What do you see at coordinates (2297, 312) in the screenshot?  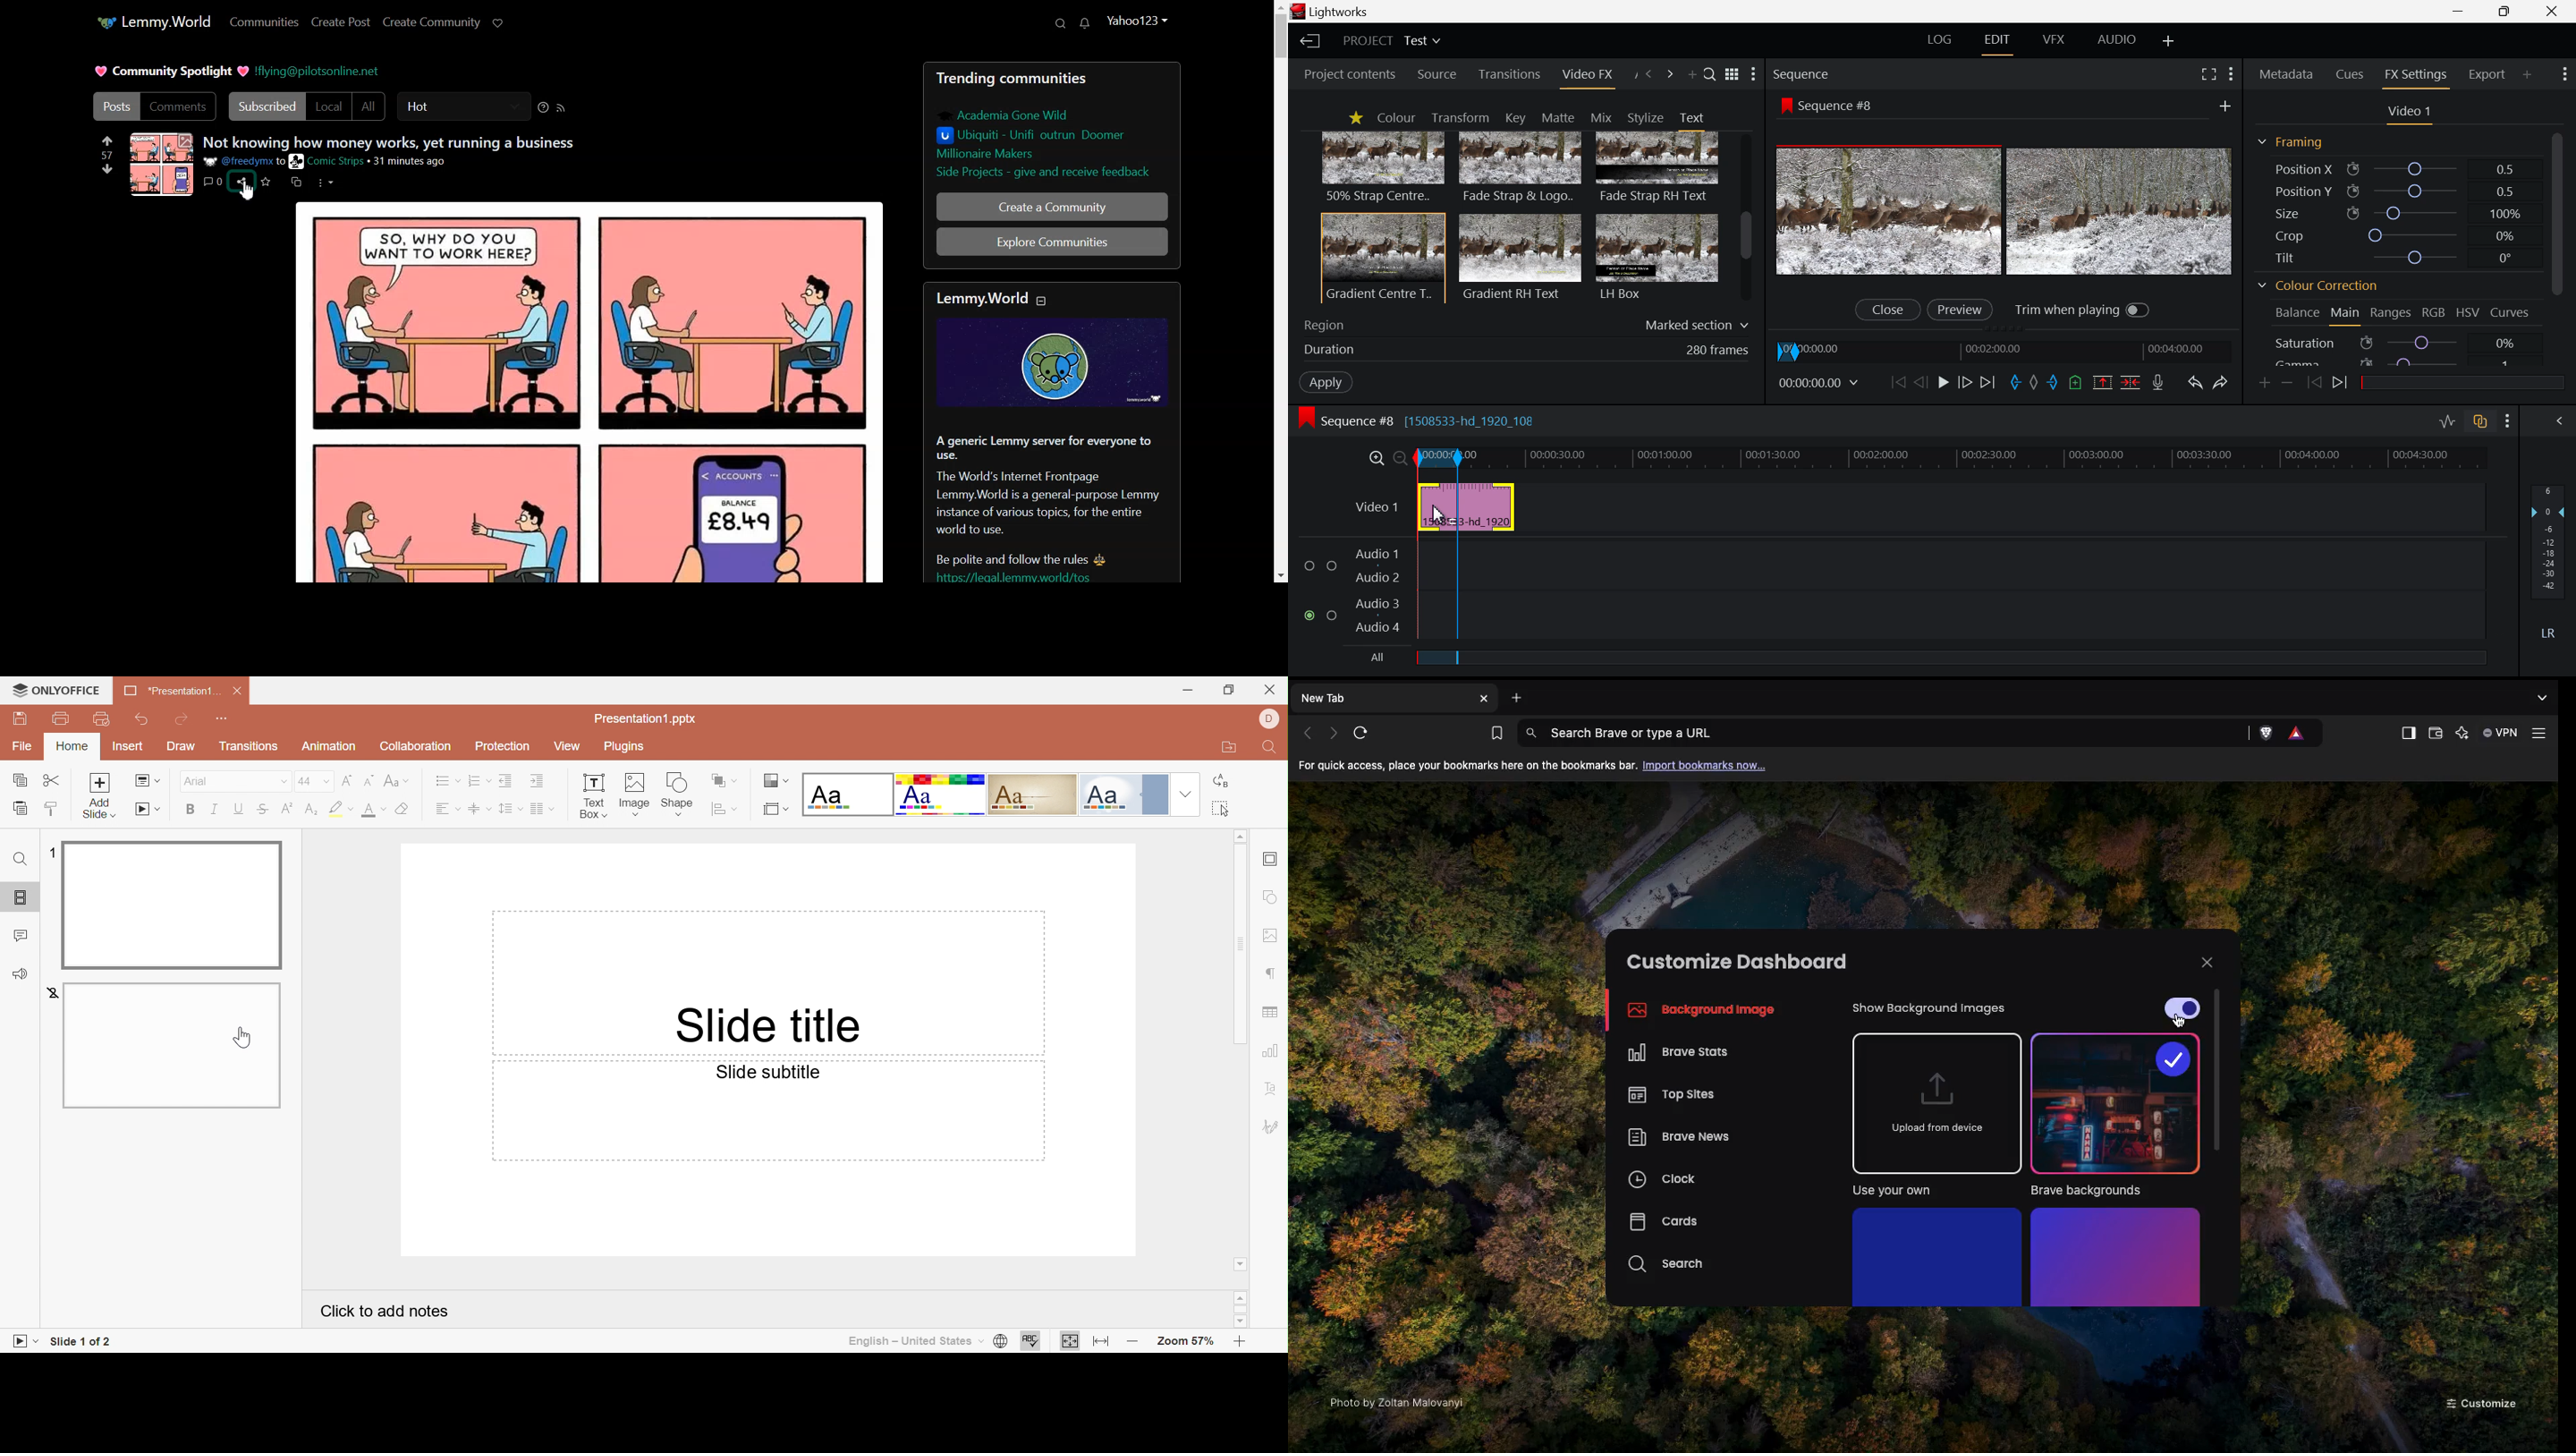 I see `Balance` at bounding box center [2297, 312].